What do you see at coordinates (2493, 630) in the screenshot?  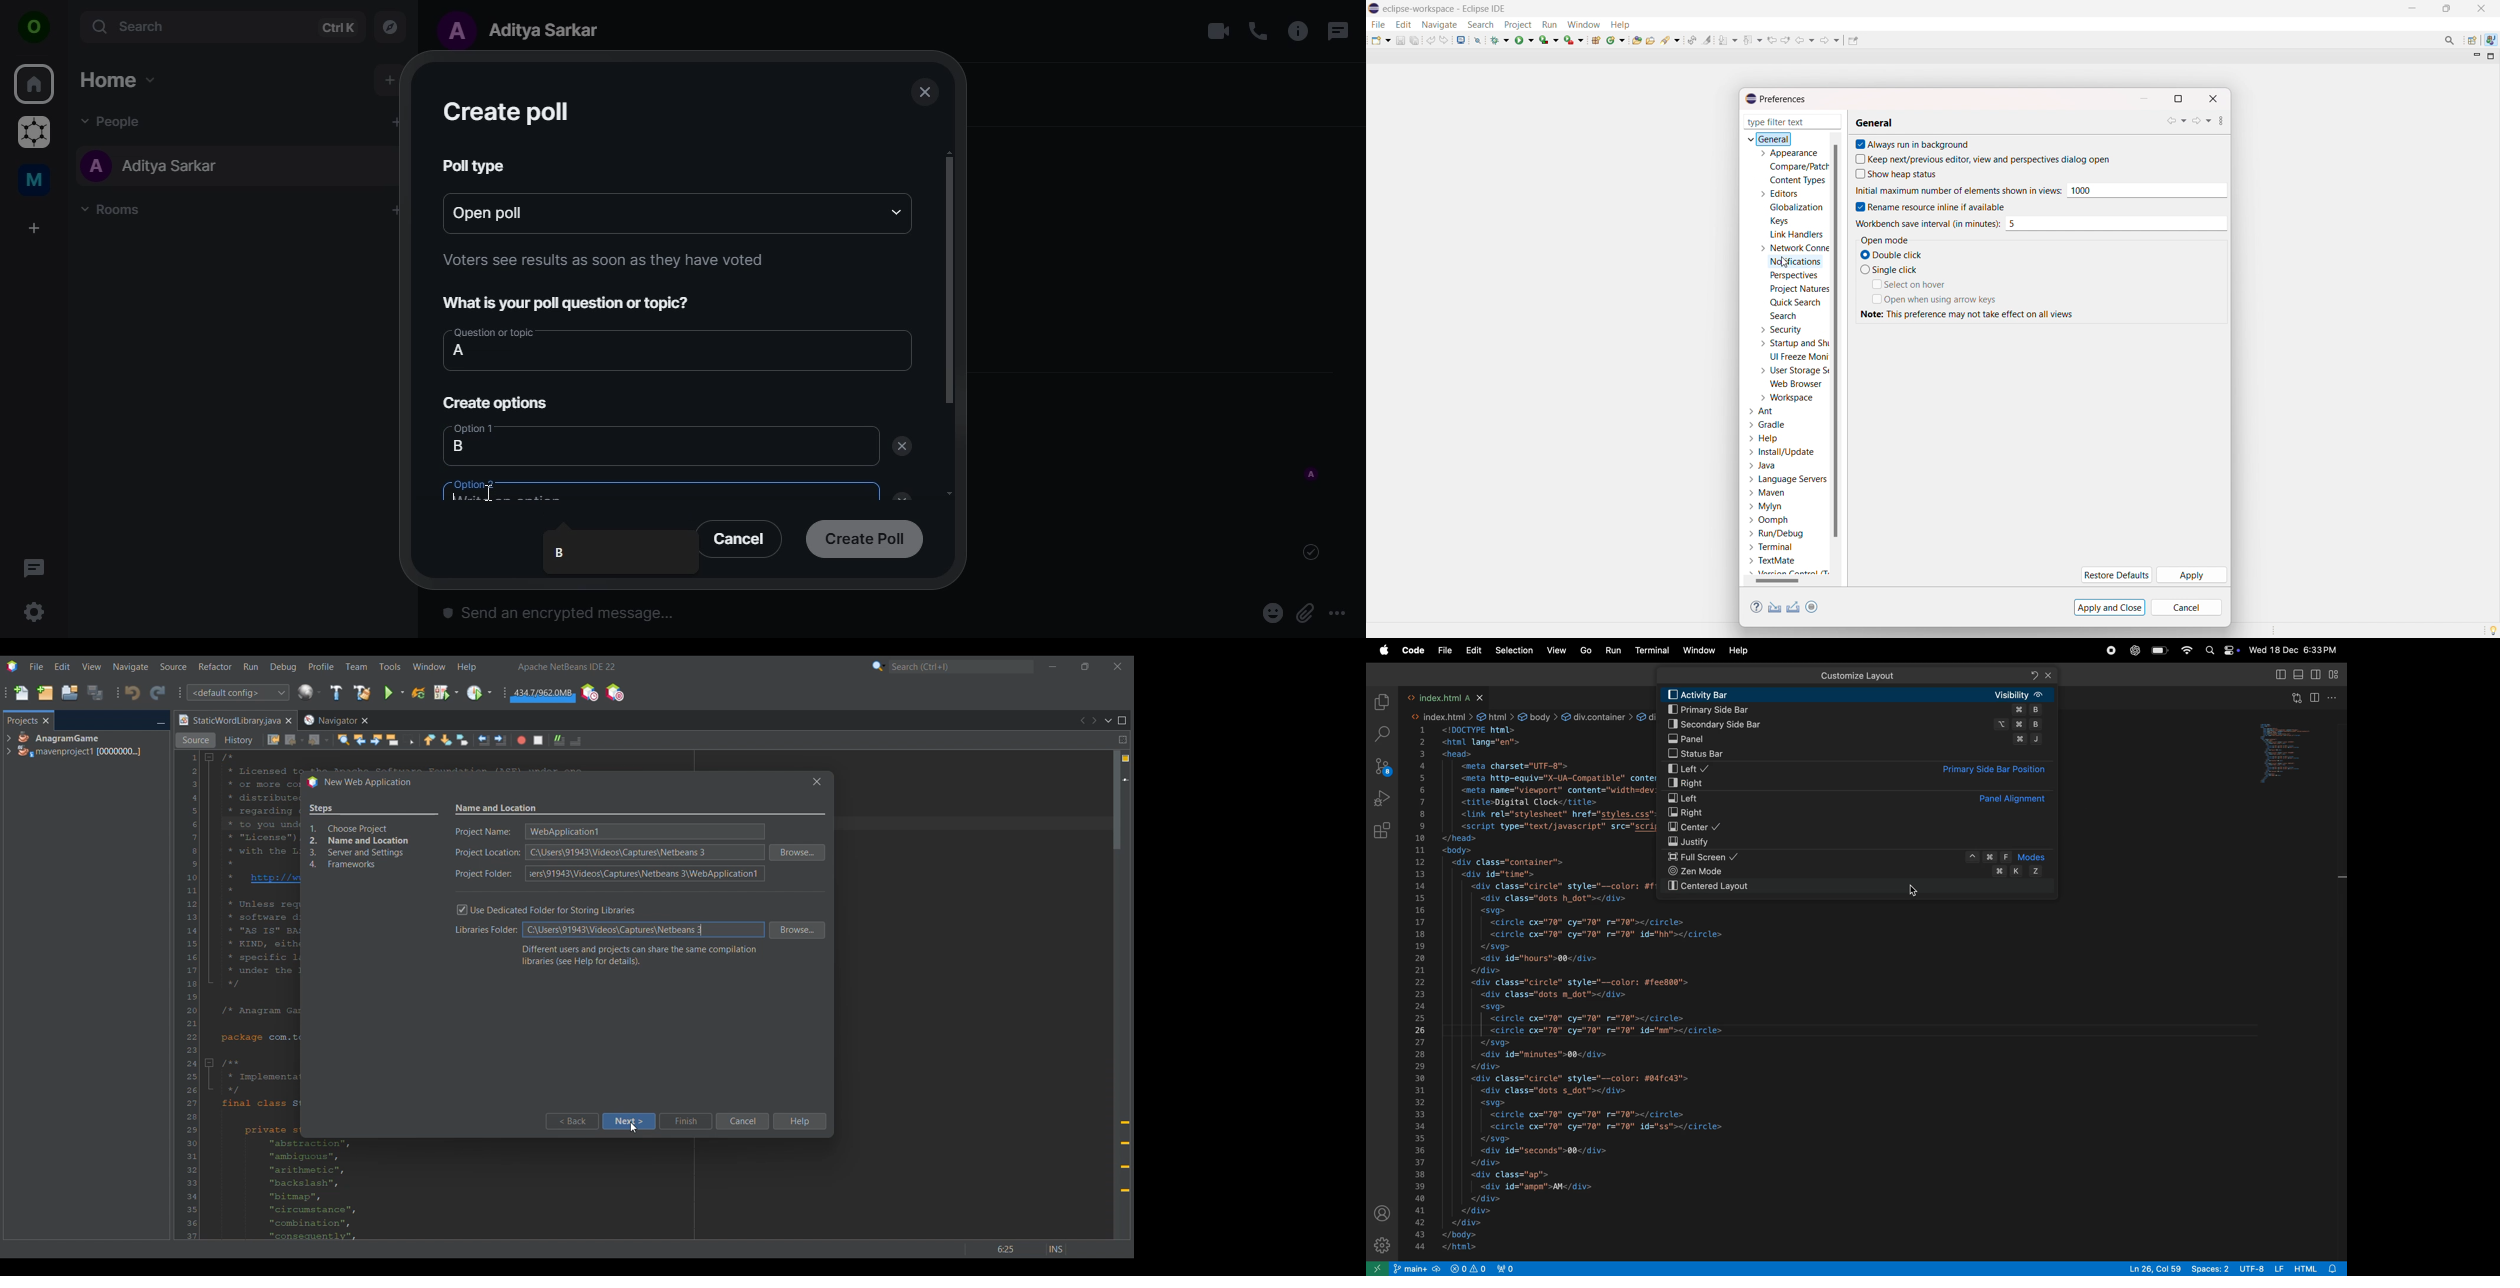 I see `tip of the day` at bounding box center [2493, 630].